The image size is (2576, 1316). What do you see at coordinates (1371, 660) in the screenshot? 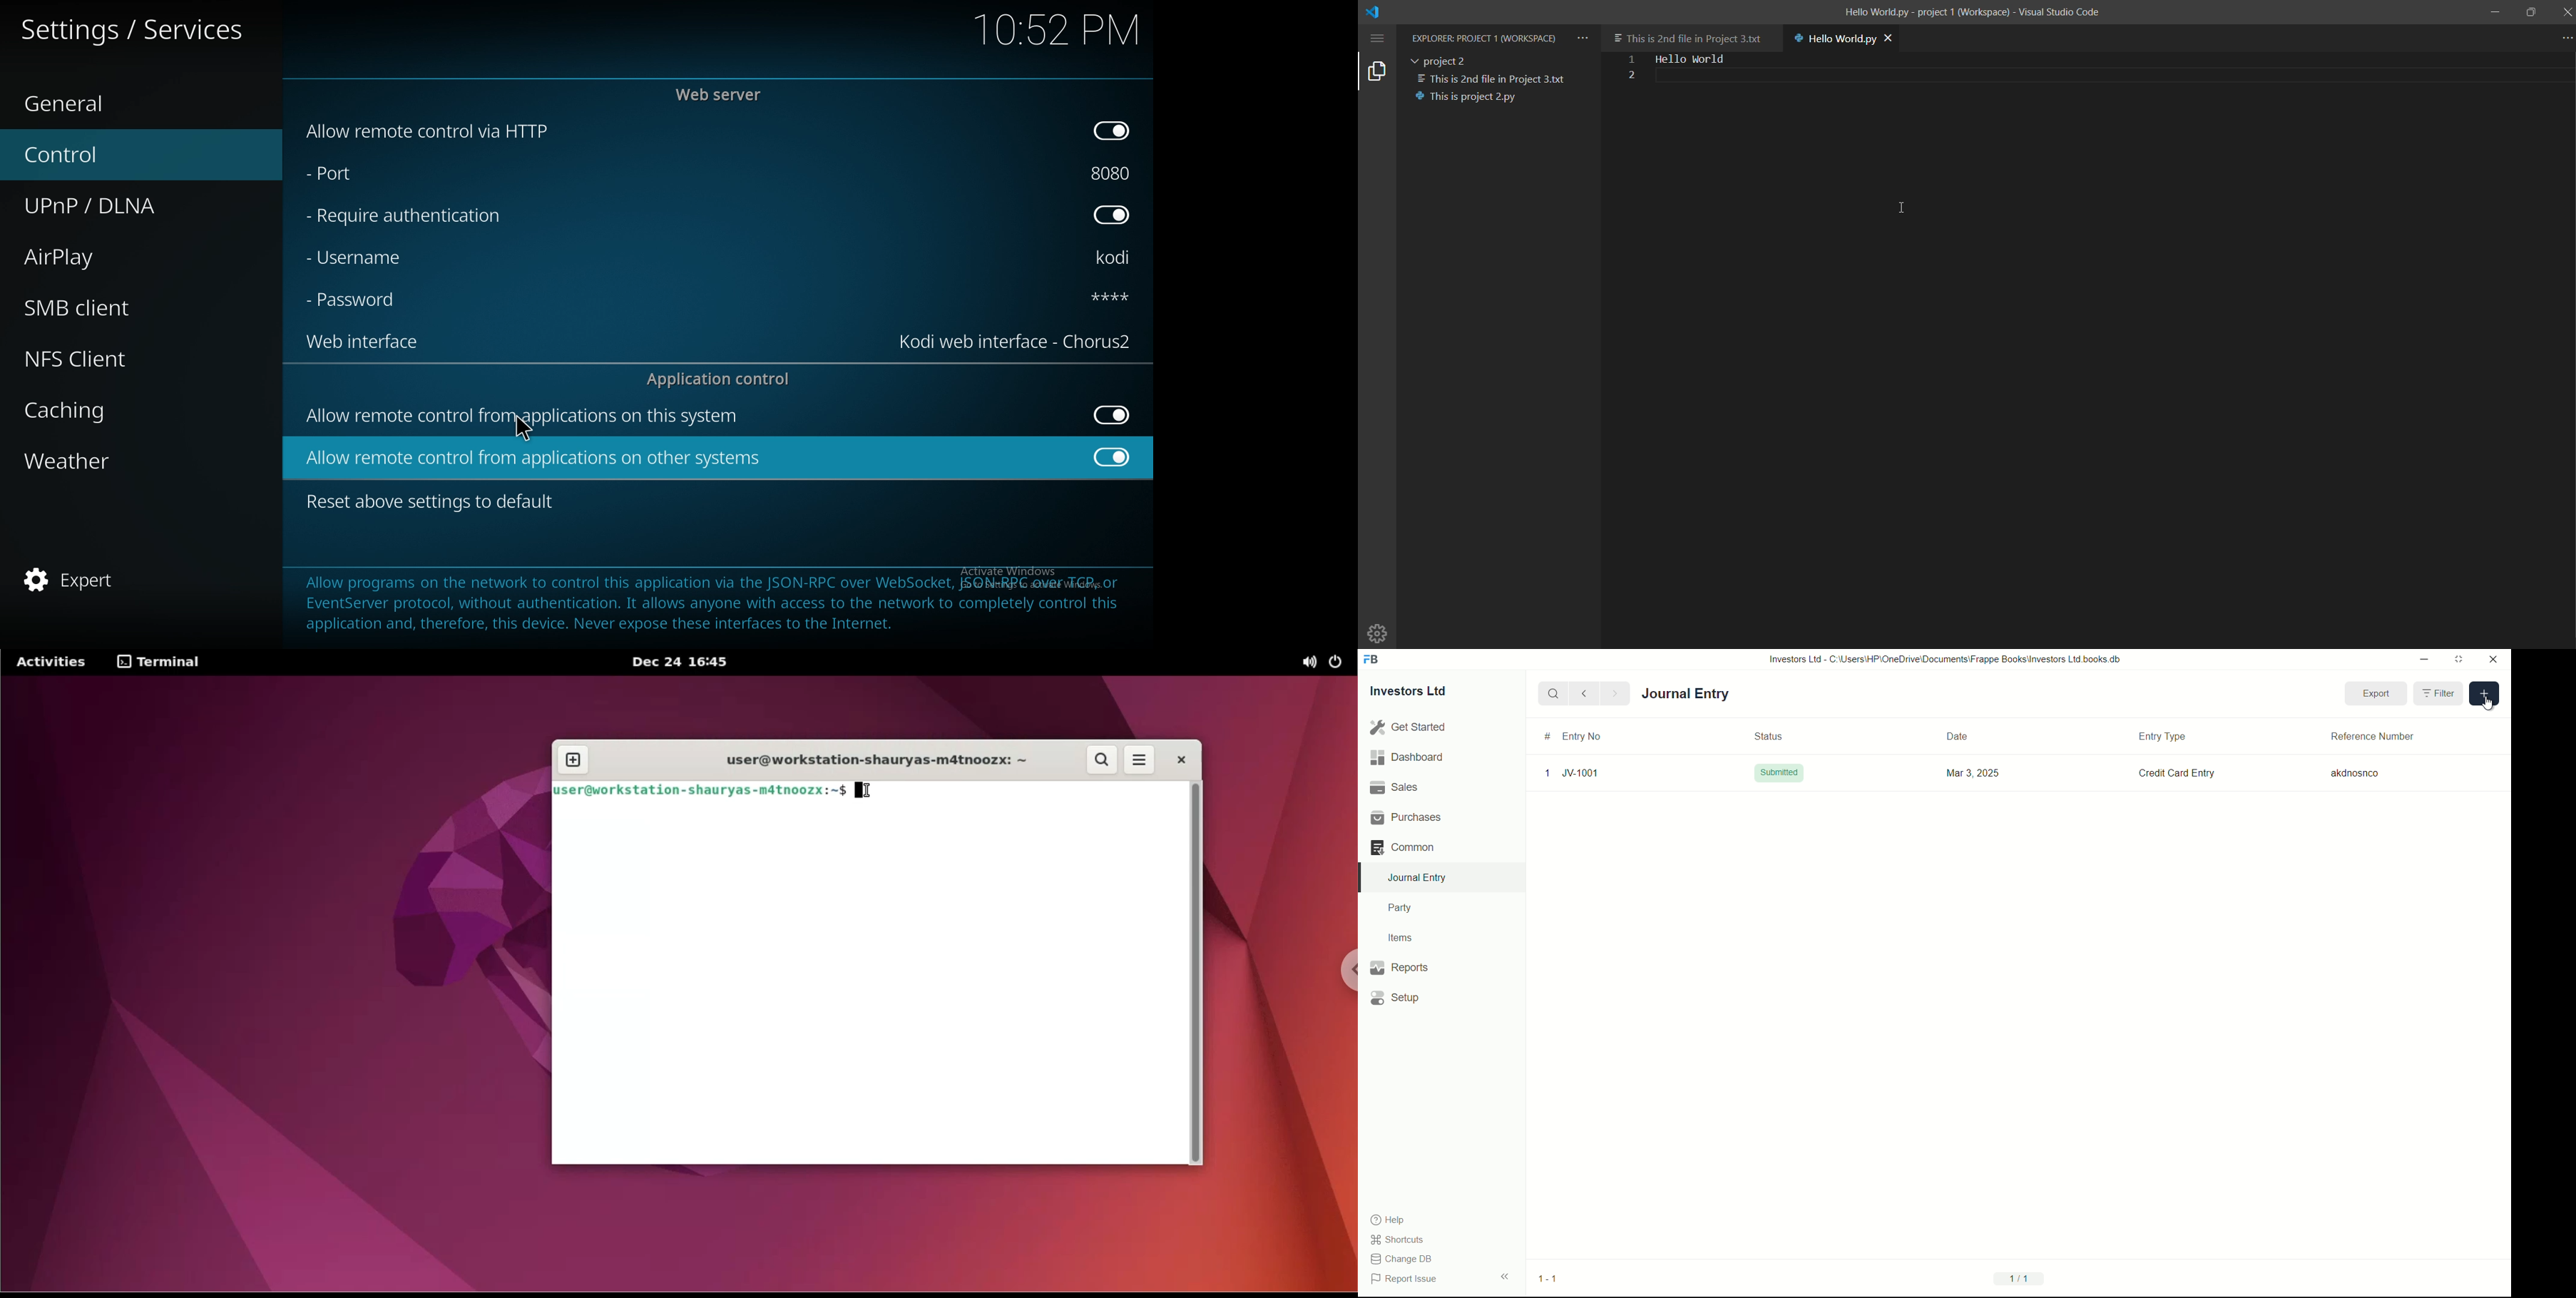
I see `FrappeBooks logo` at bounding box center [1371, 660].